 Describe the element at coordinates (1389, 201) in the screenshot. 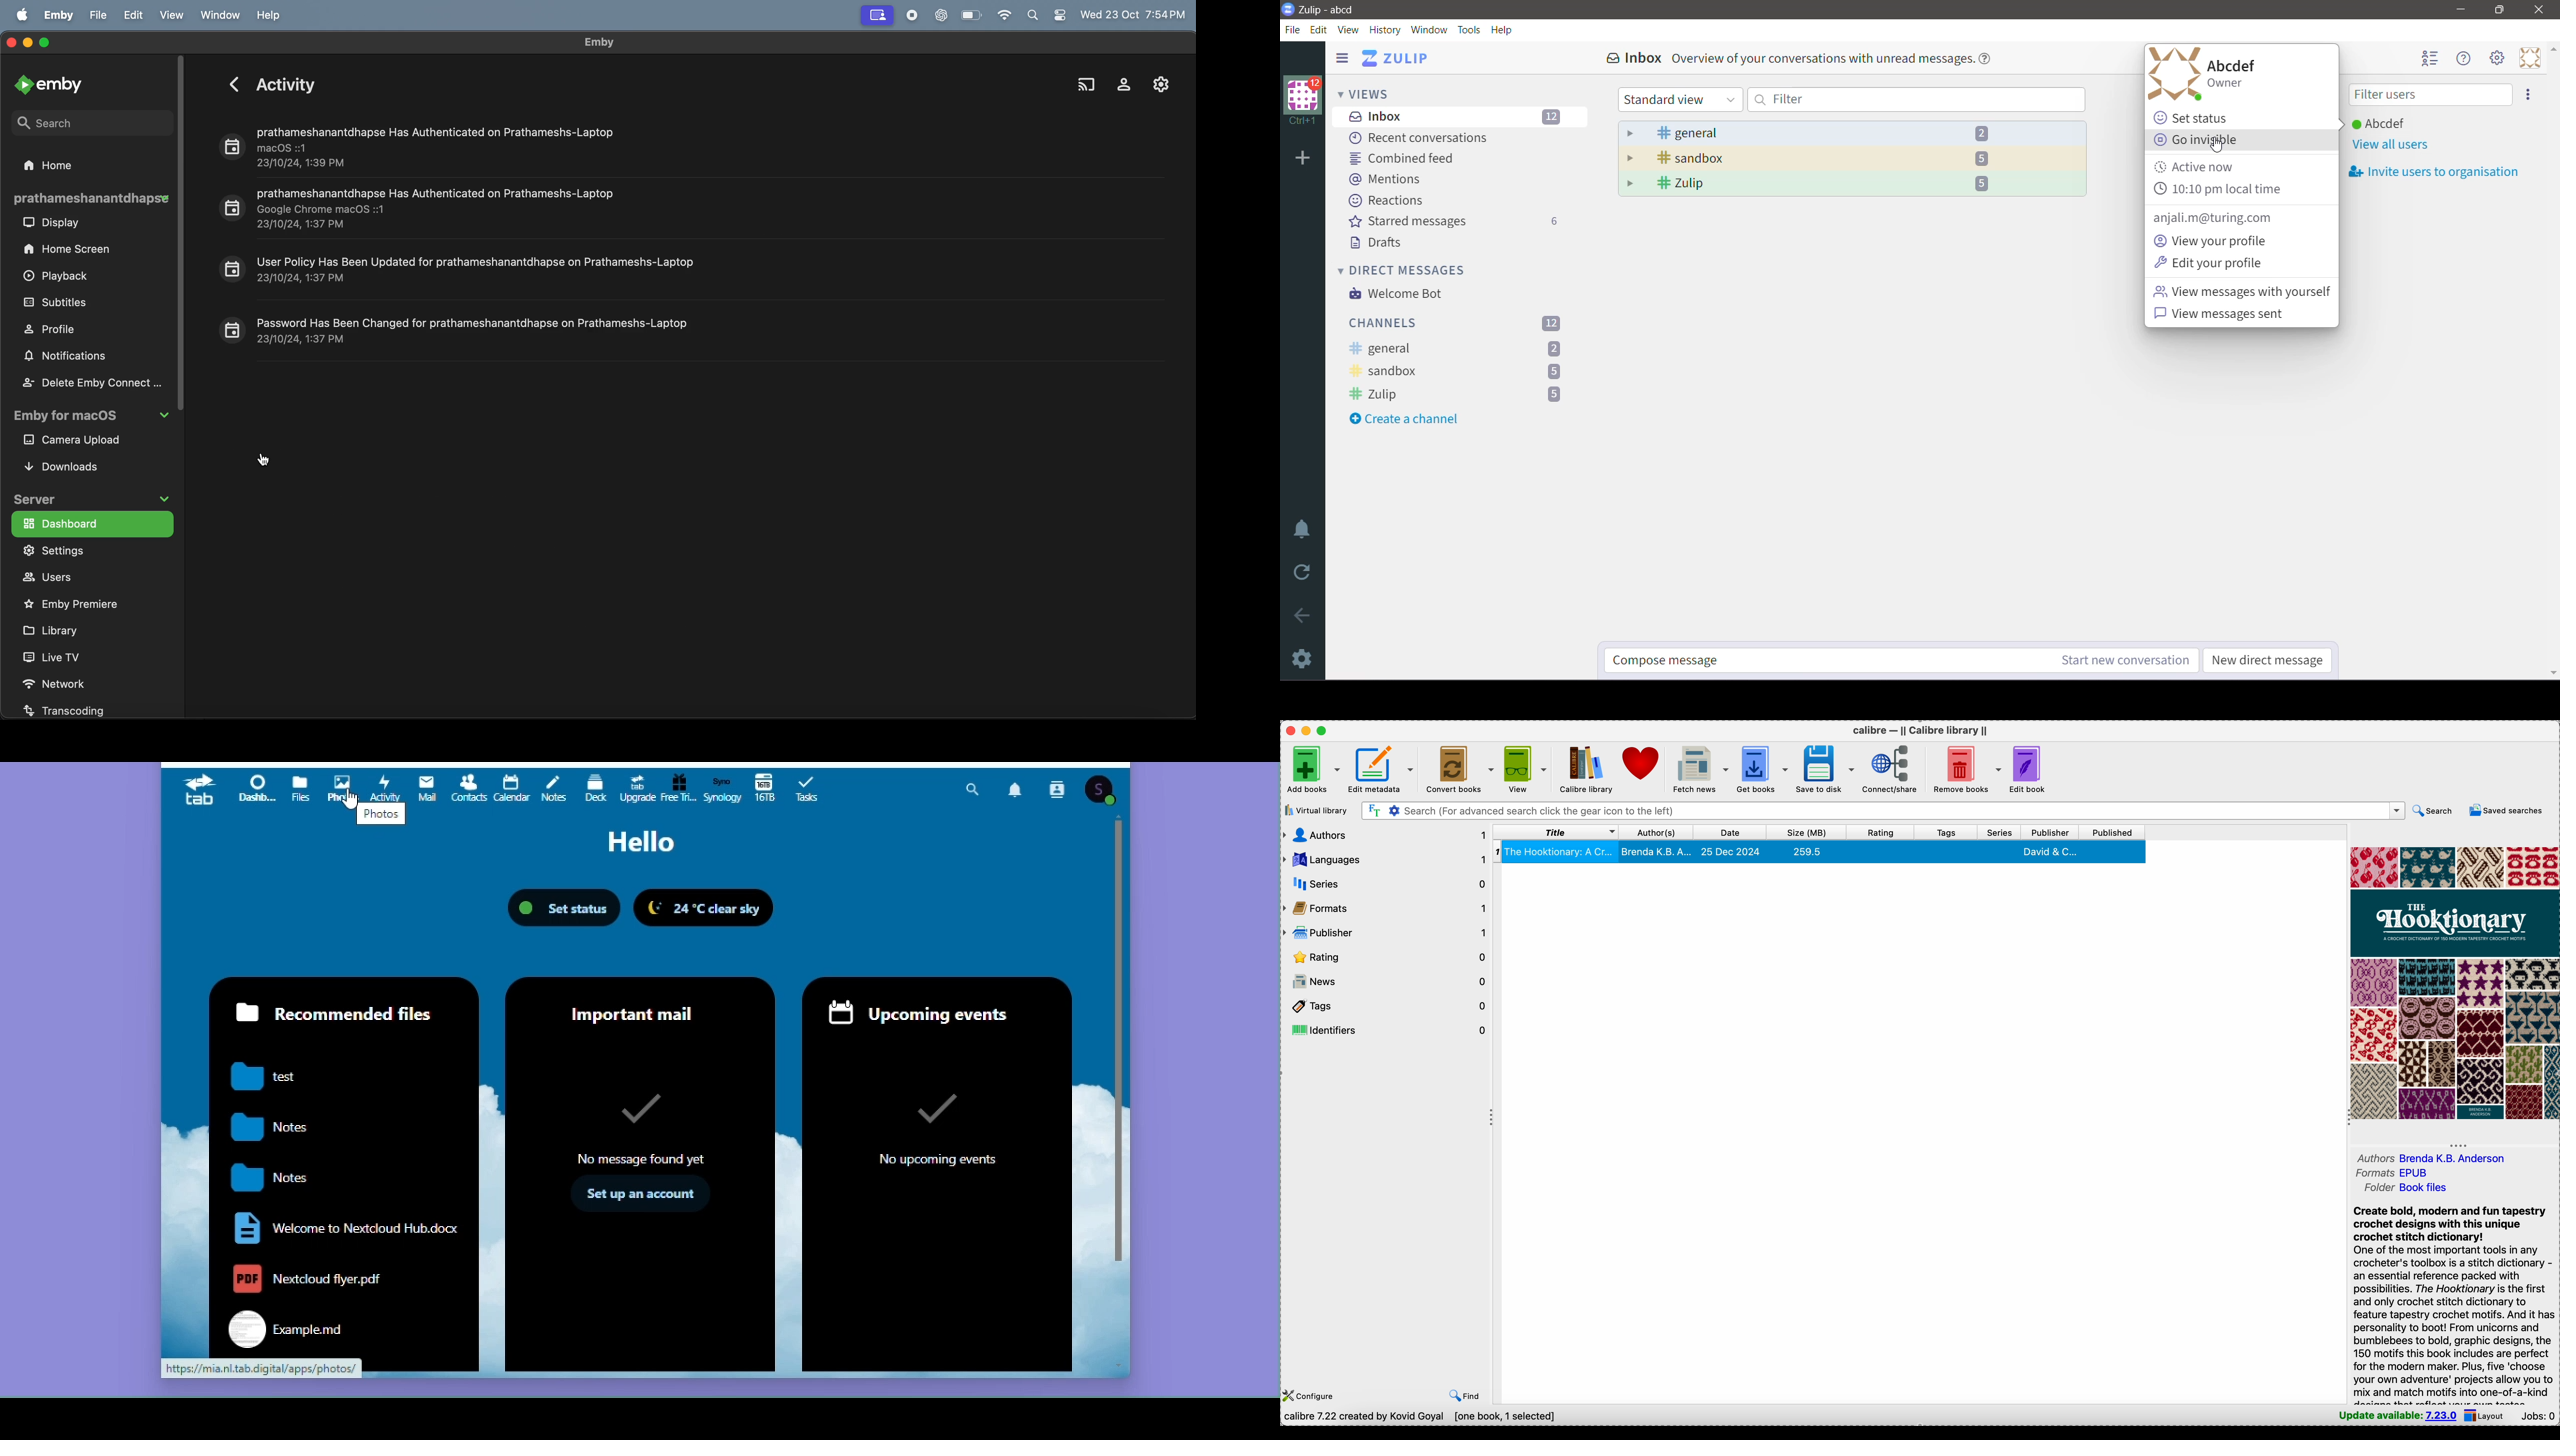

I see `Reactions` at that location.